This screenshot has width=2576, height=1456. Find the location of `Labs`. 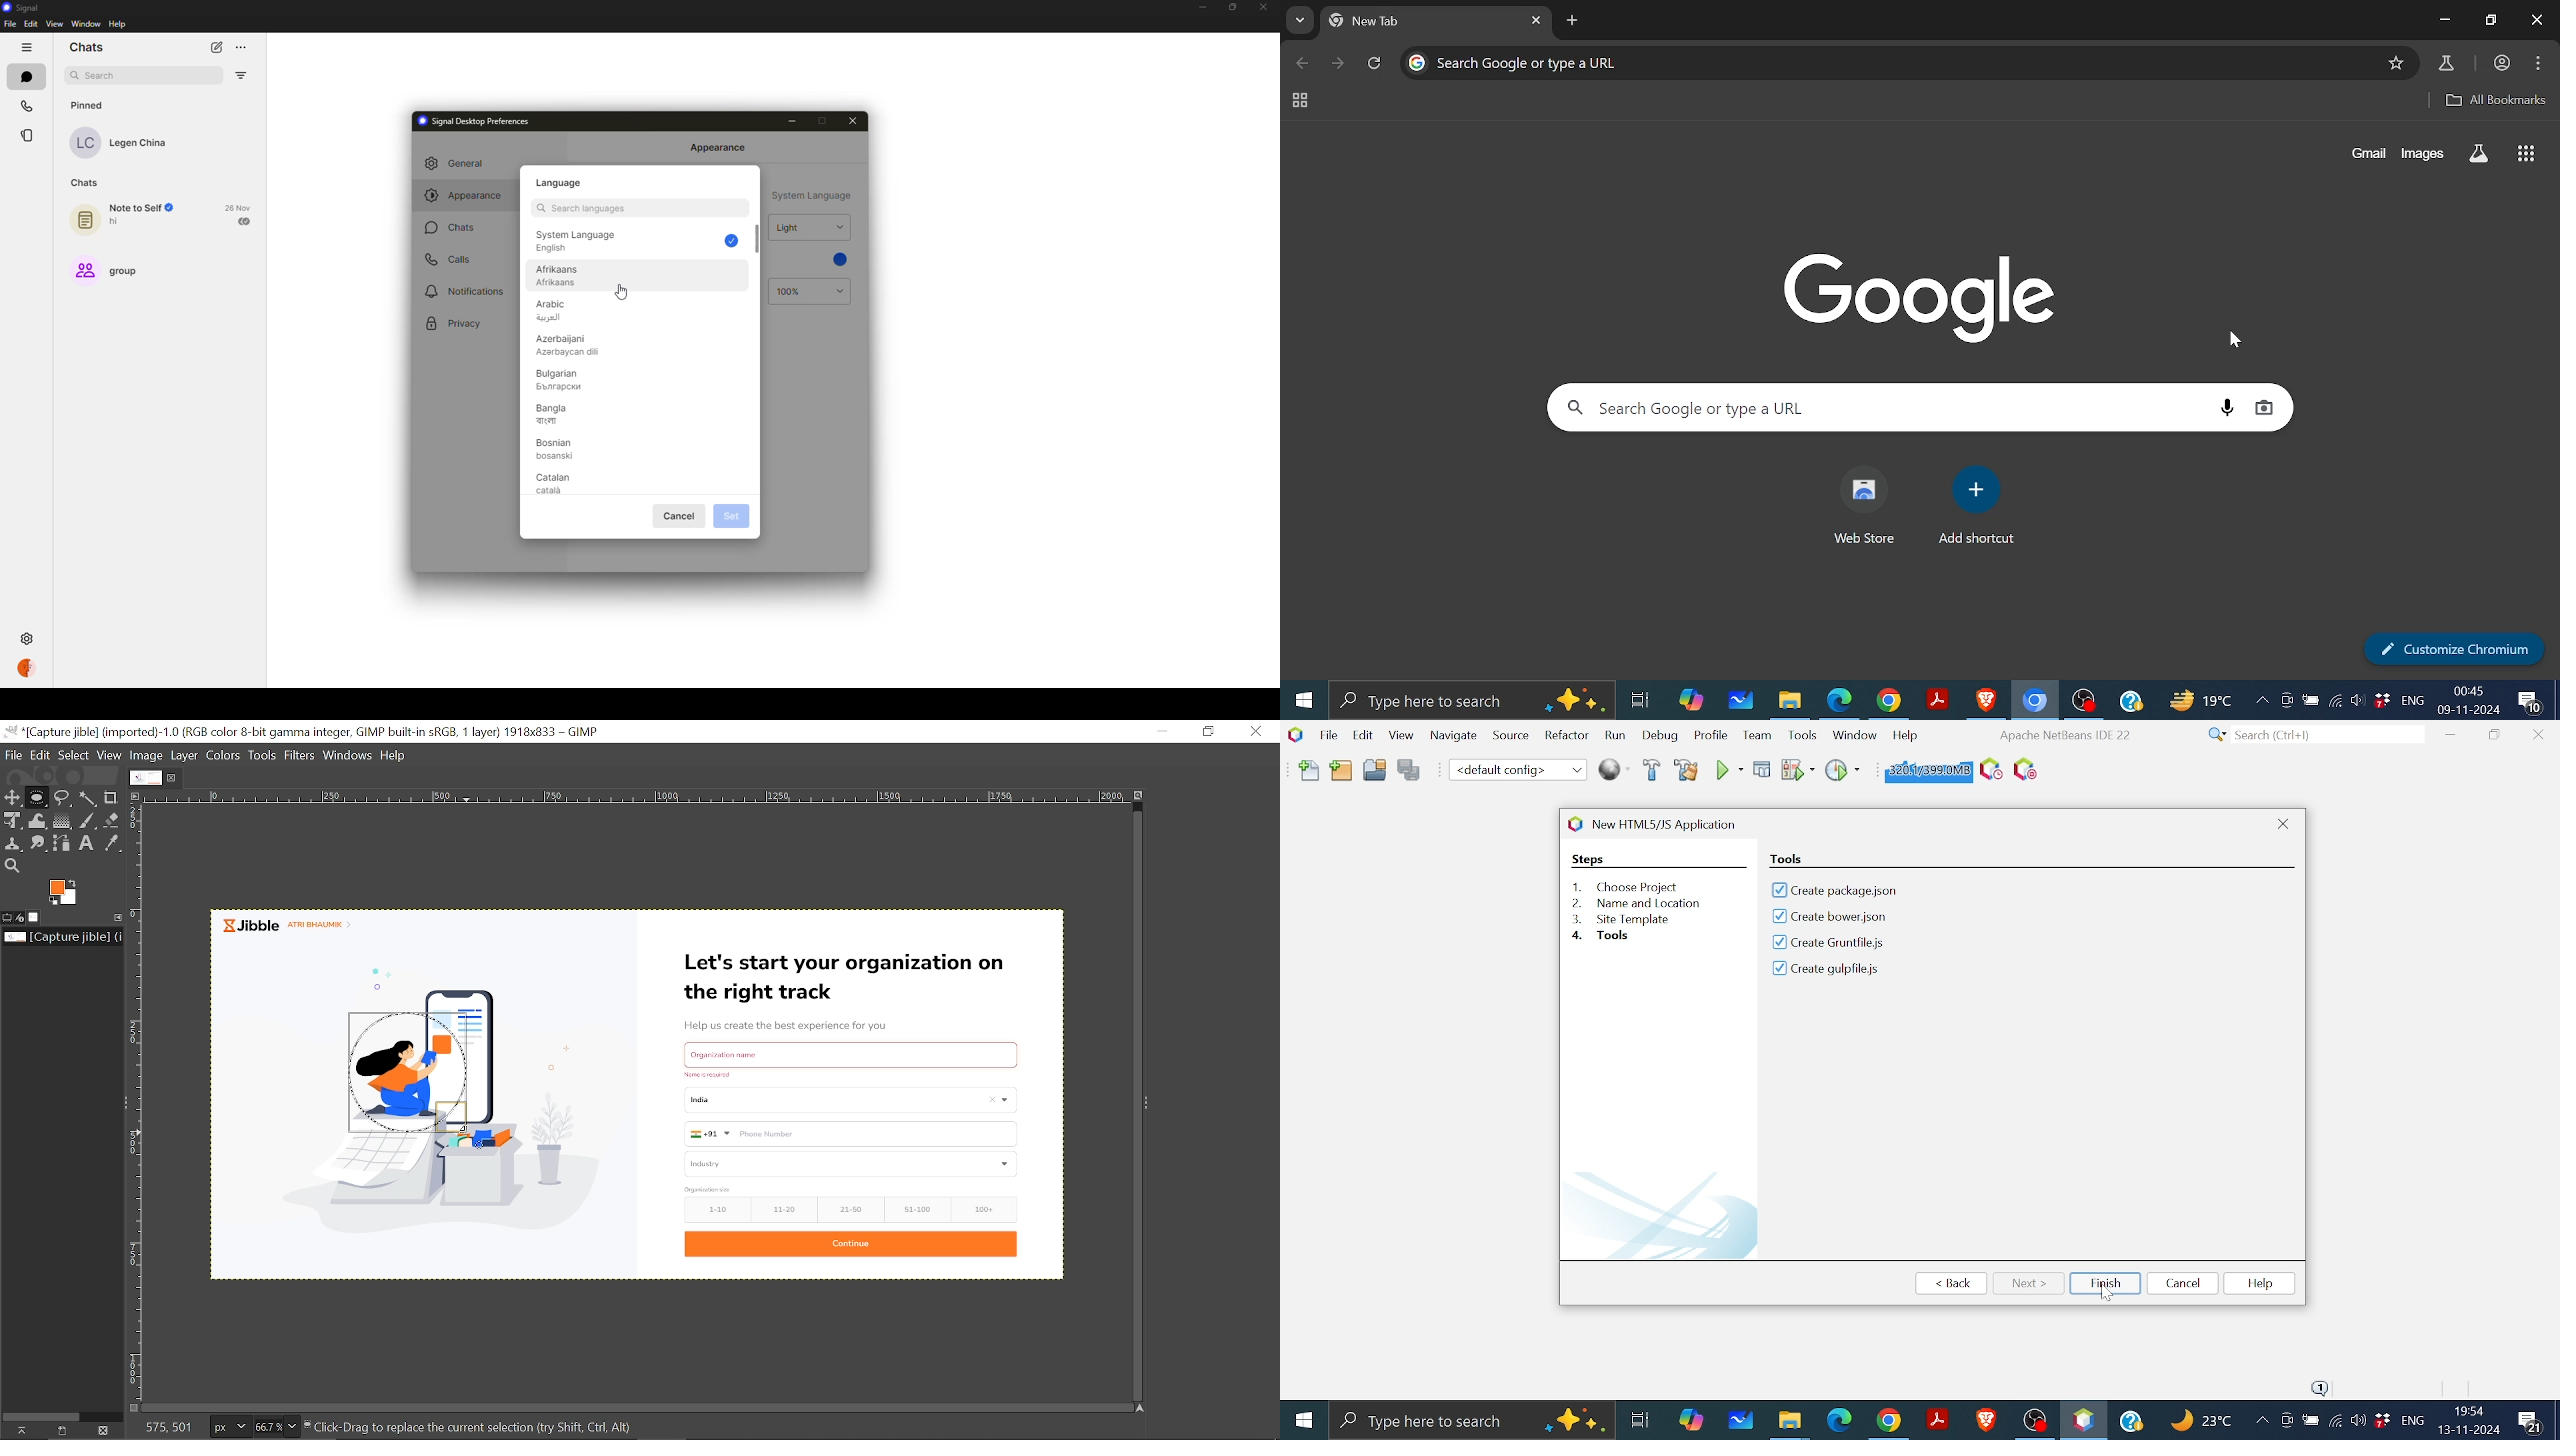

Labs is located at coordinates (2446, 63).